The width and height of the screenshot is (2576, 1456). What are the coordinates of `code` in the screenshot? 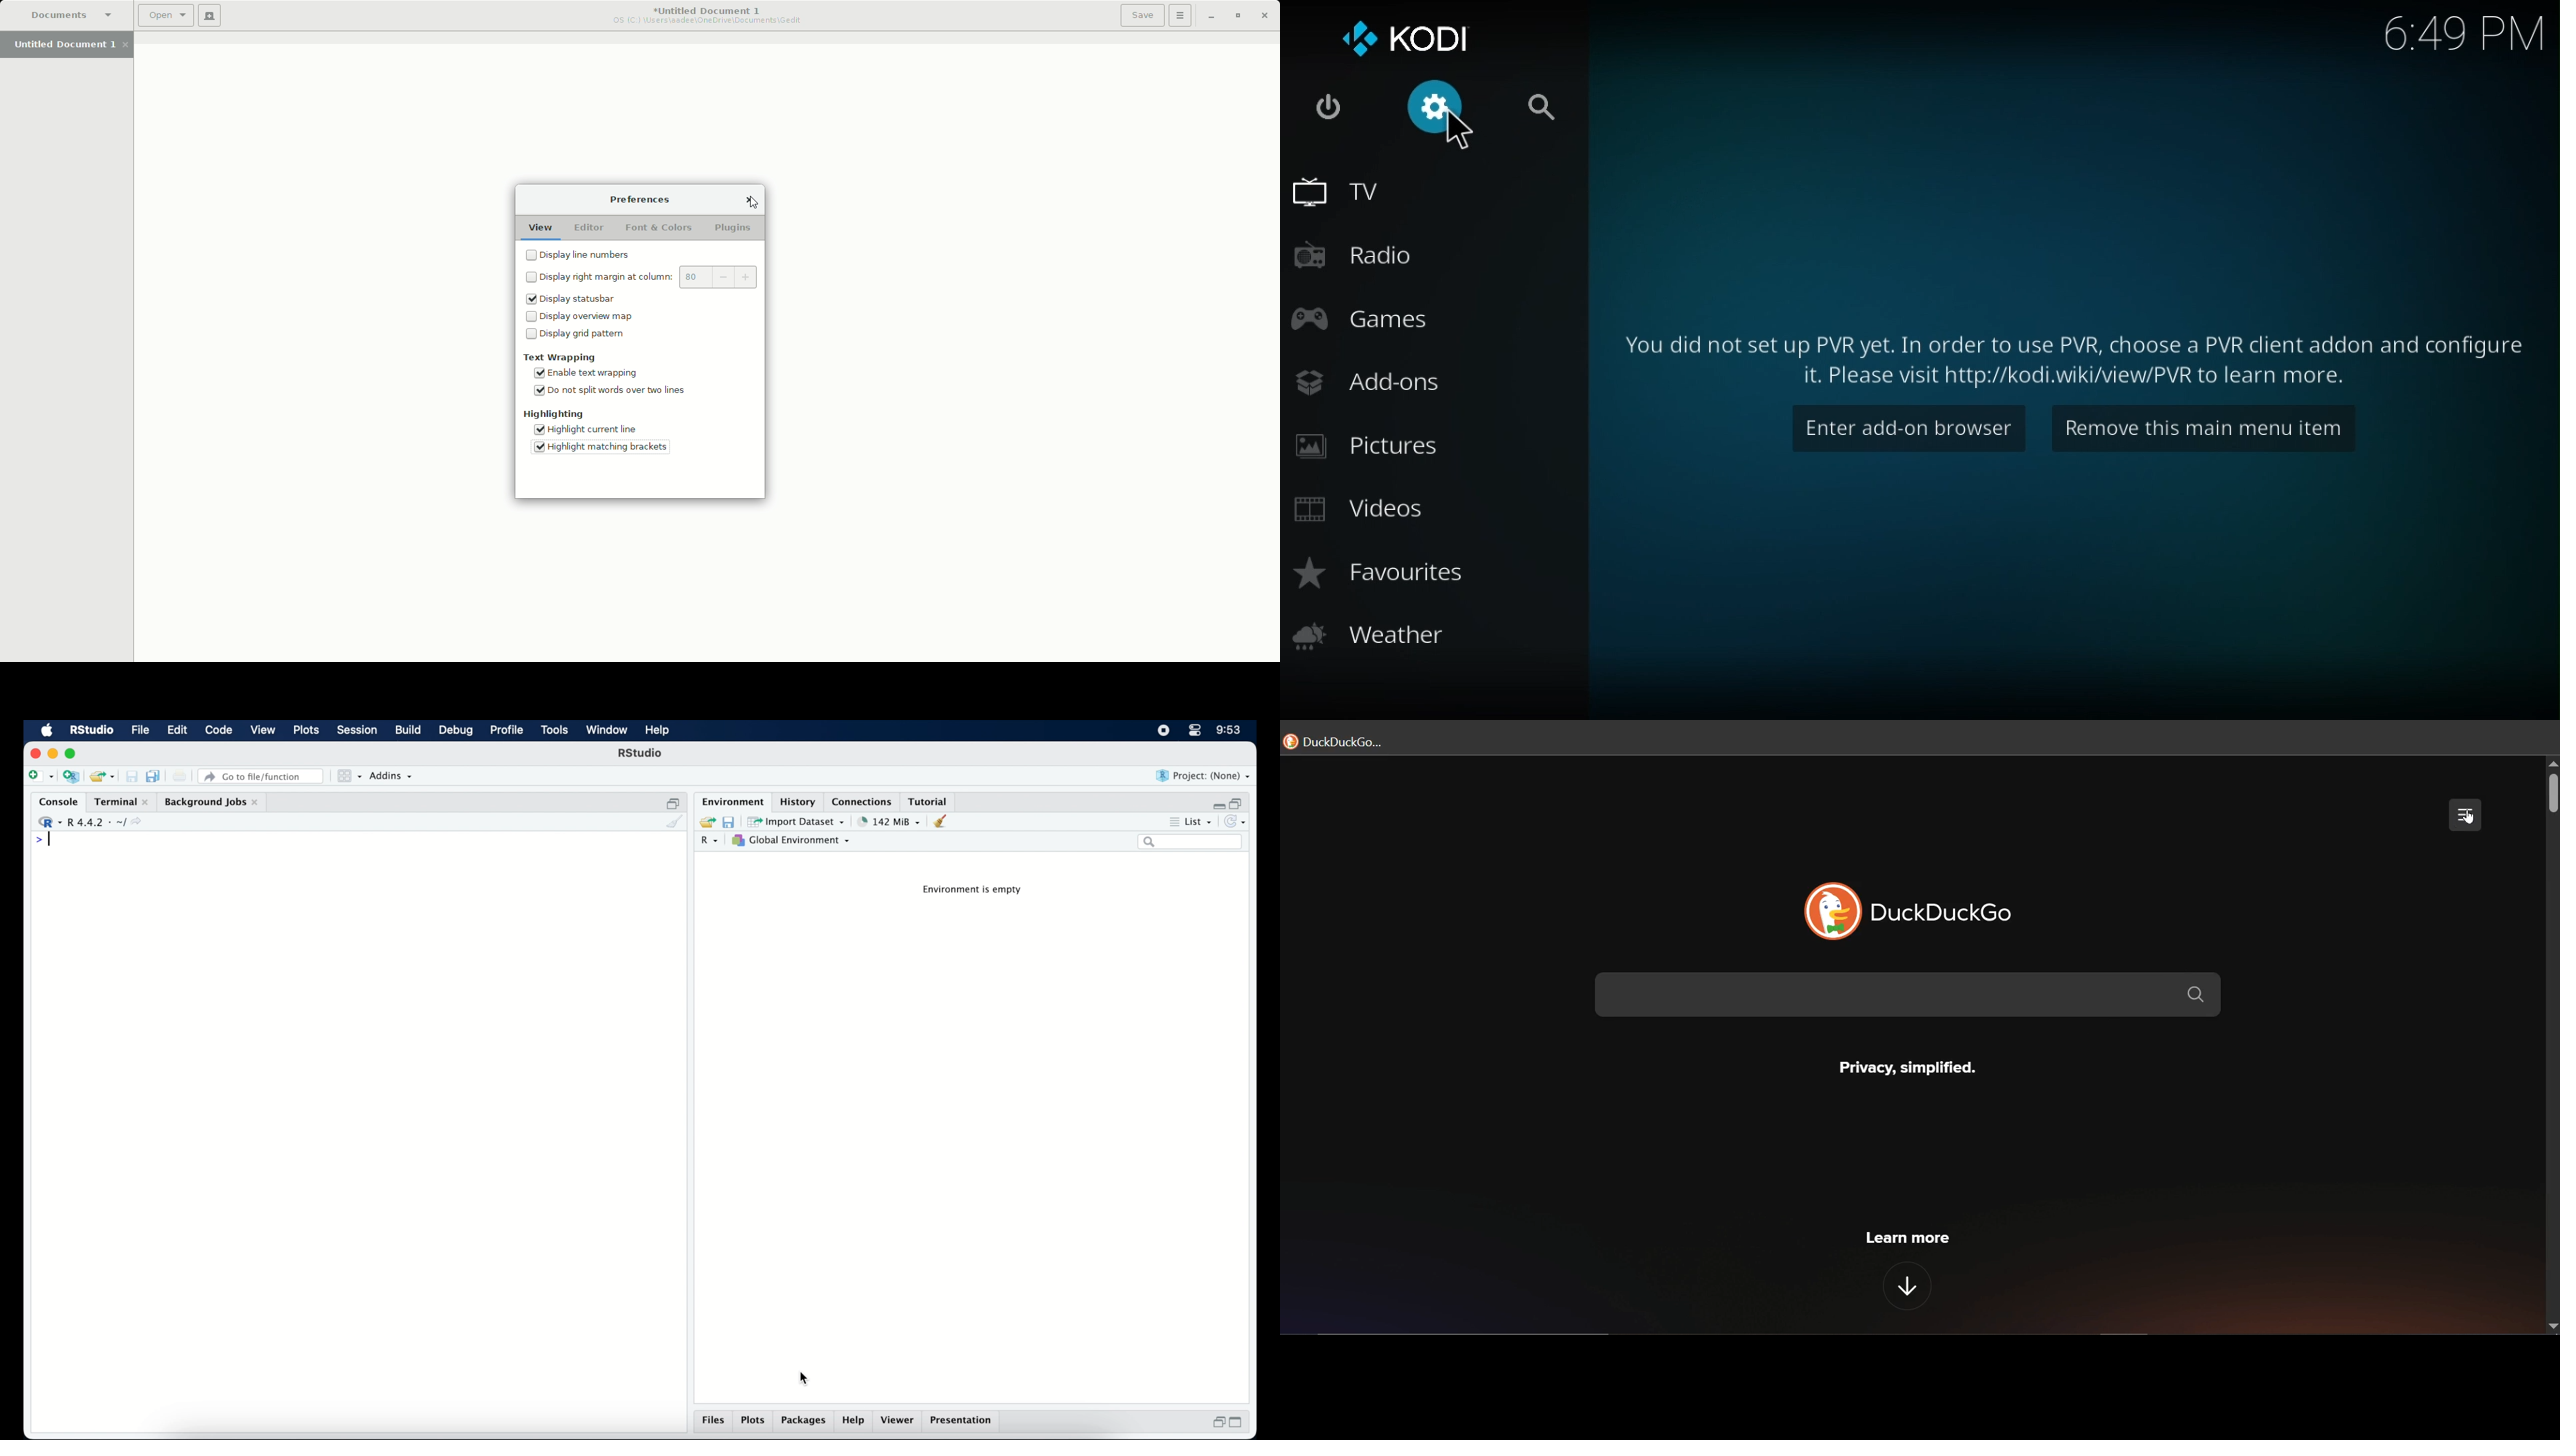 It's located at (219, 731).